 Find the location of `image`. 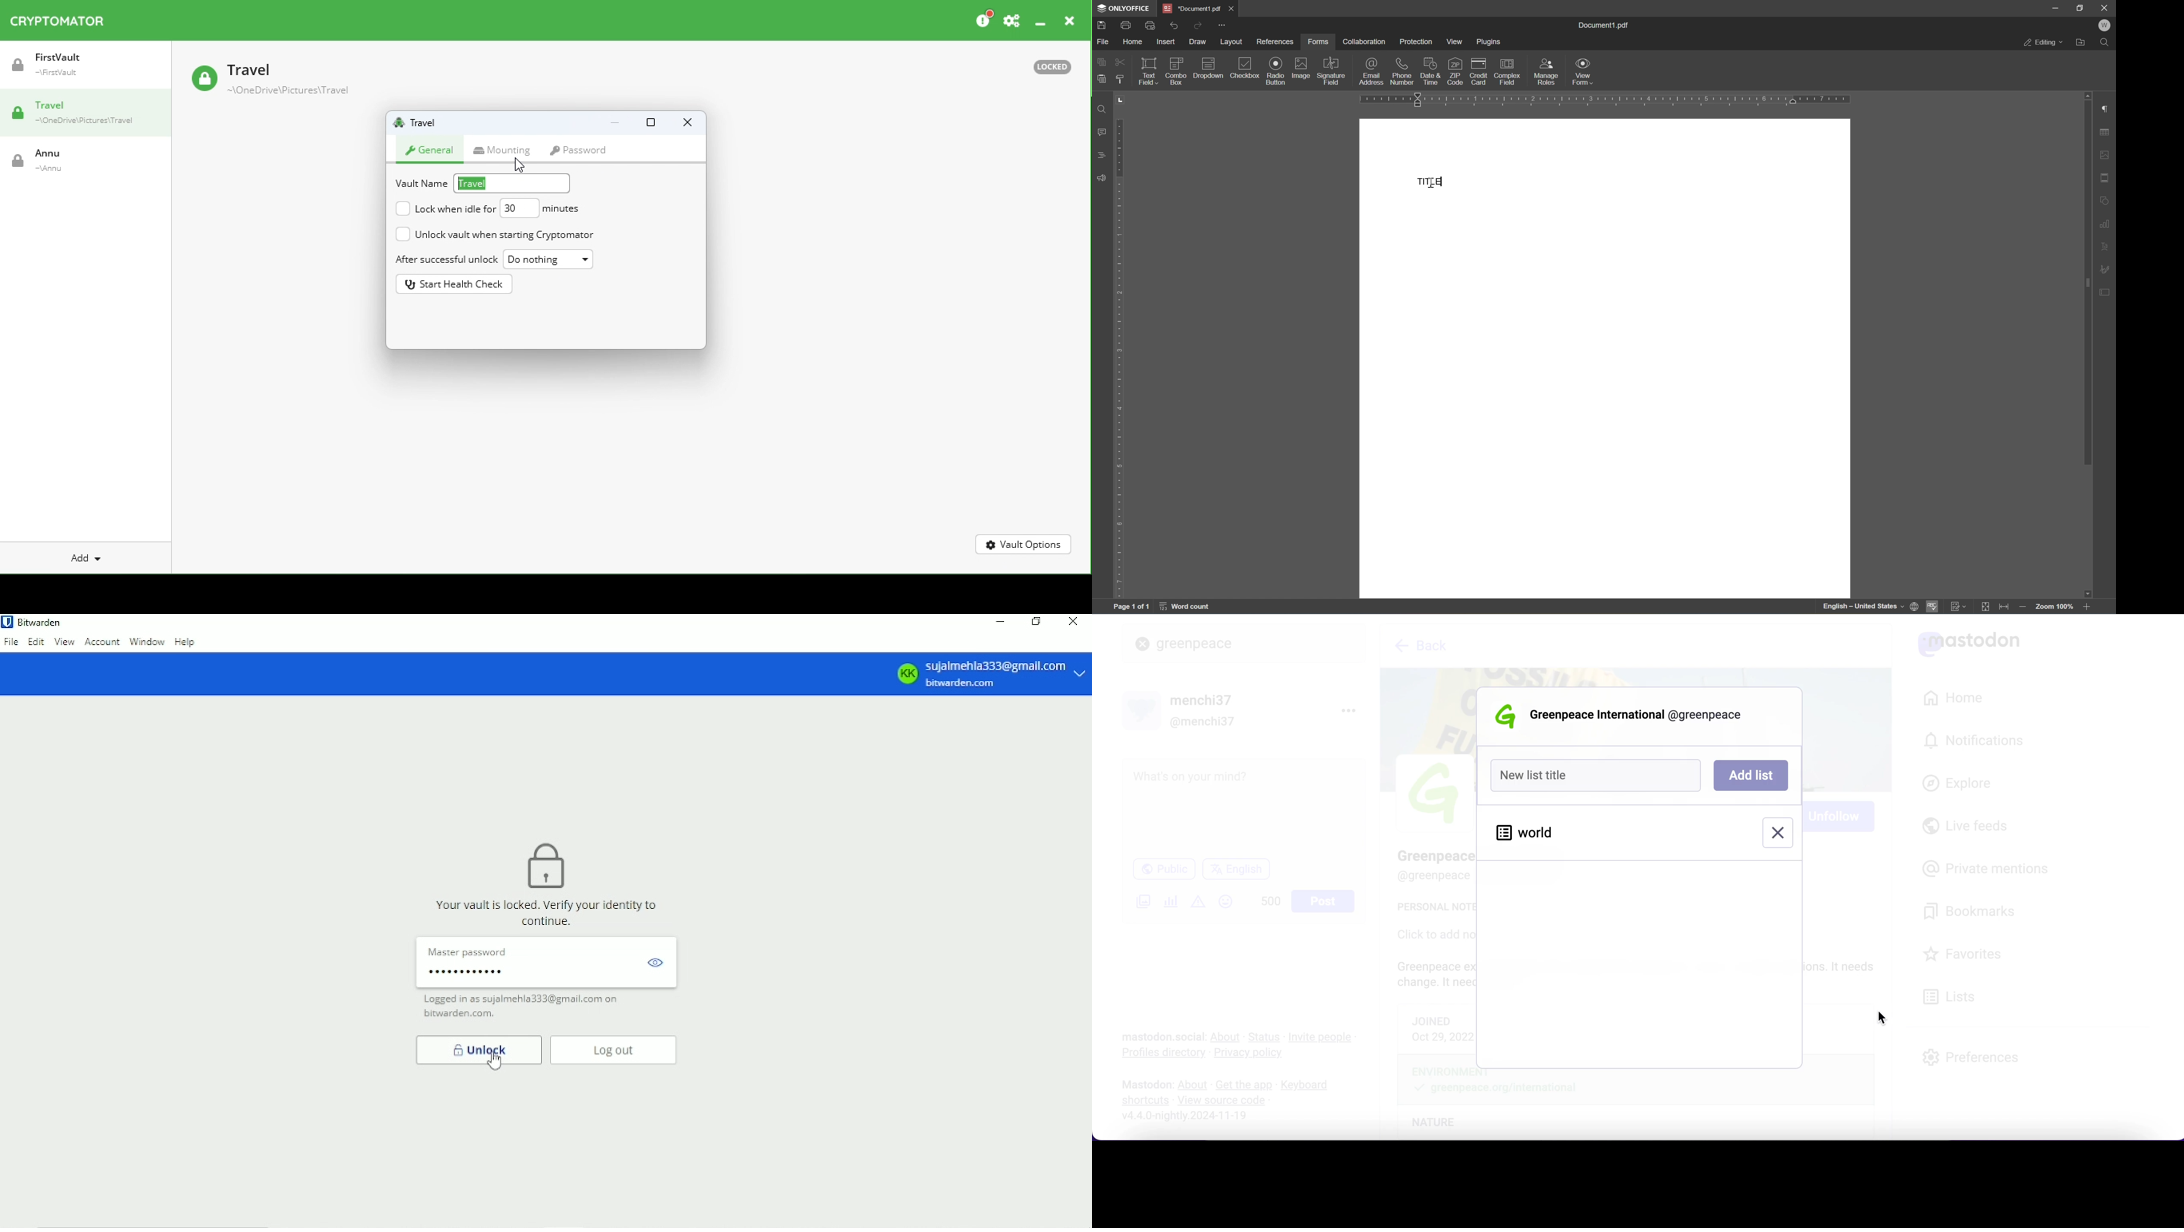

image is located at coordinates (1303, 68).